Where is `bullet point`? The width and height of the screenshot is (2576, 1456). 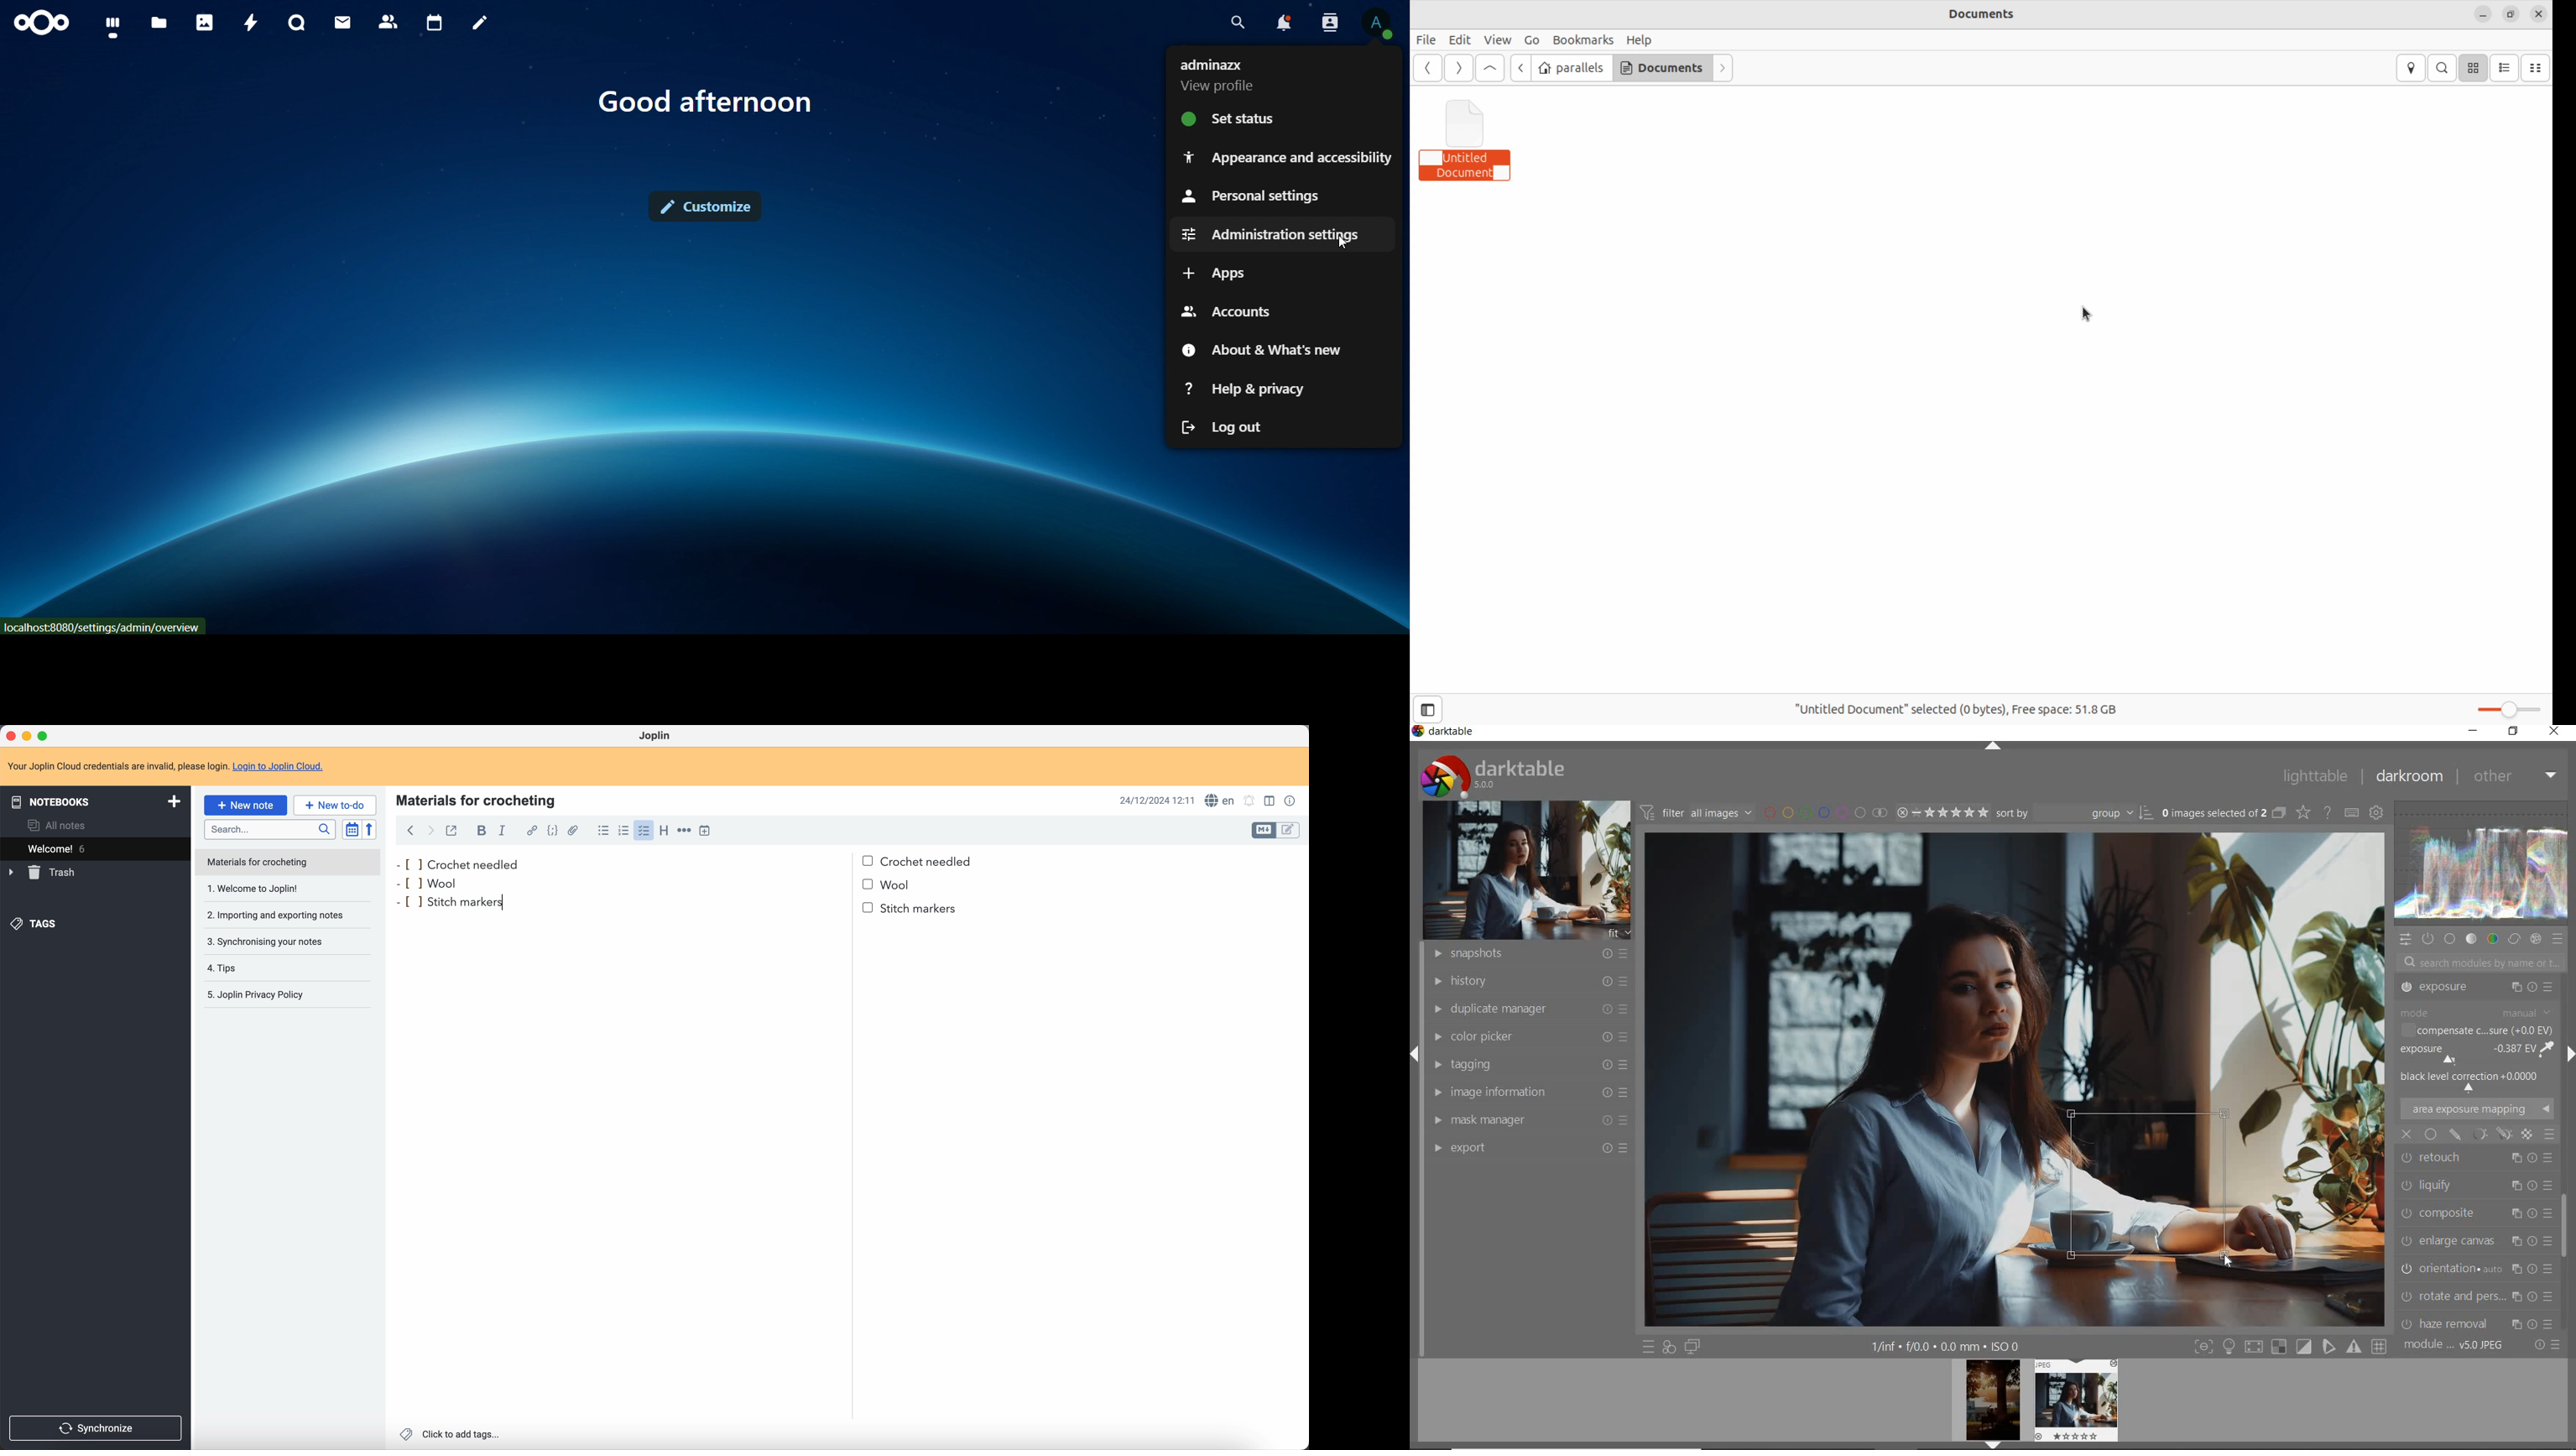 bullet point is located at coordinates (408, 902).